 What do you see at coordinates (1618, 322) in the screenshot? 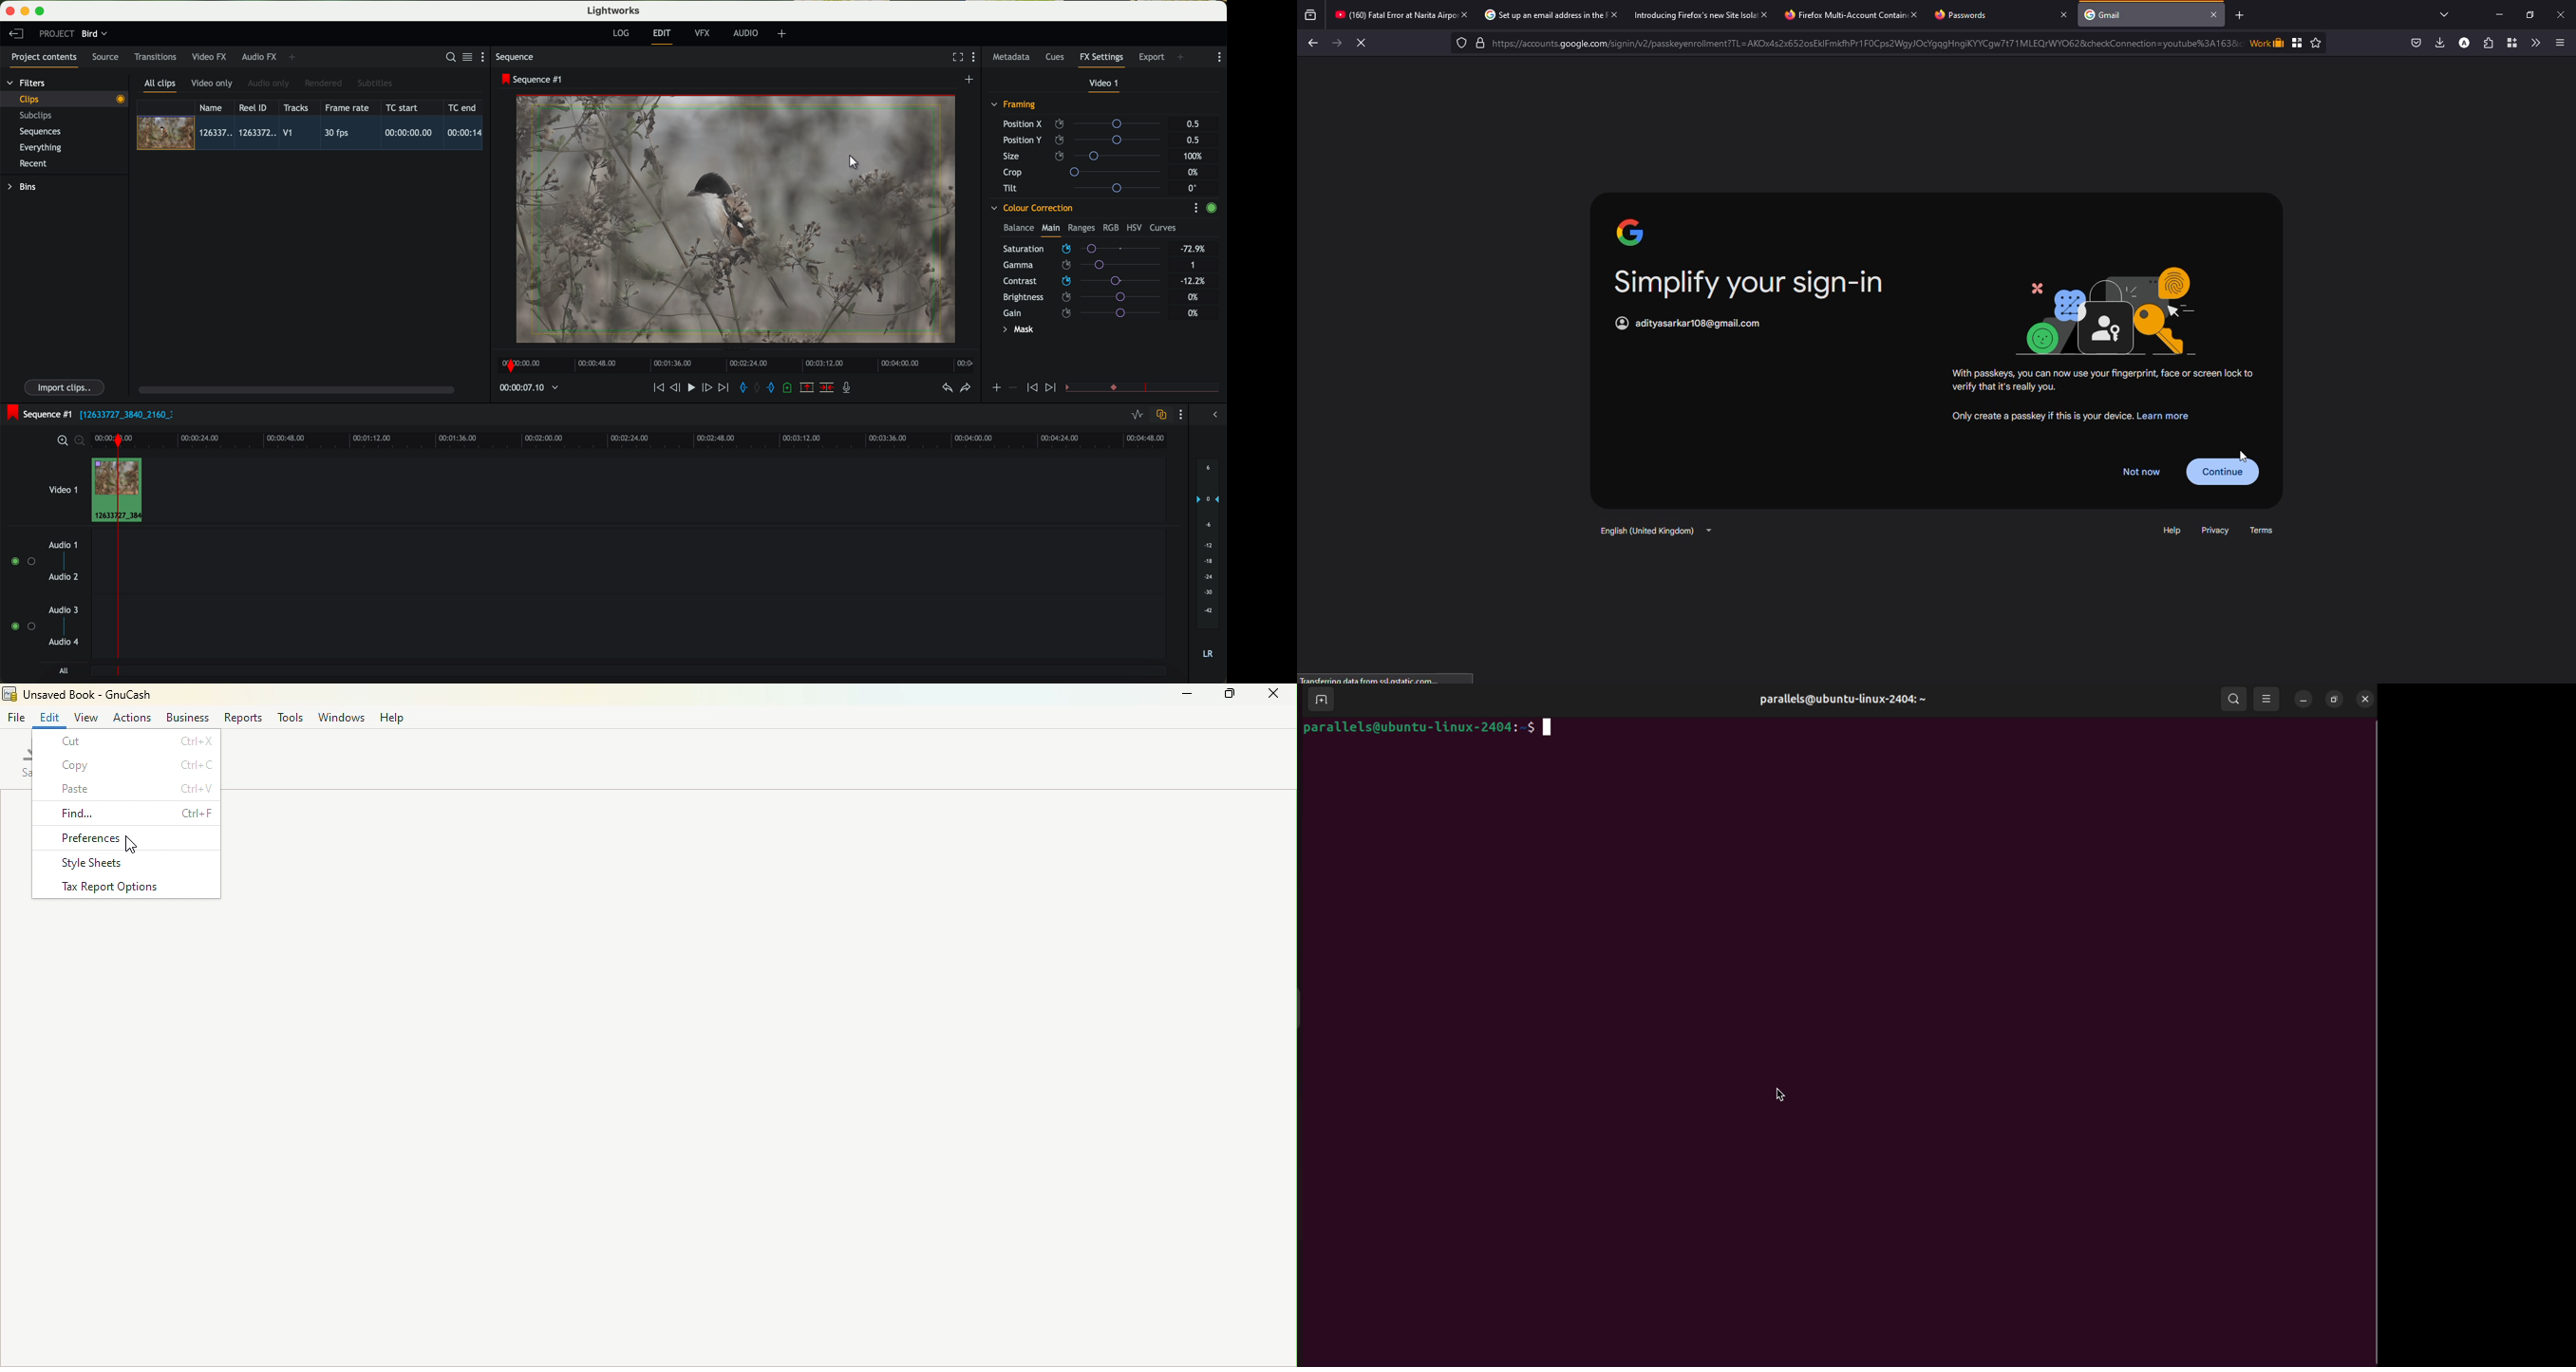
I see `icon` at bounding box center [1618, 322].